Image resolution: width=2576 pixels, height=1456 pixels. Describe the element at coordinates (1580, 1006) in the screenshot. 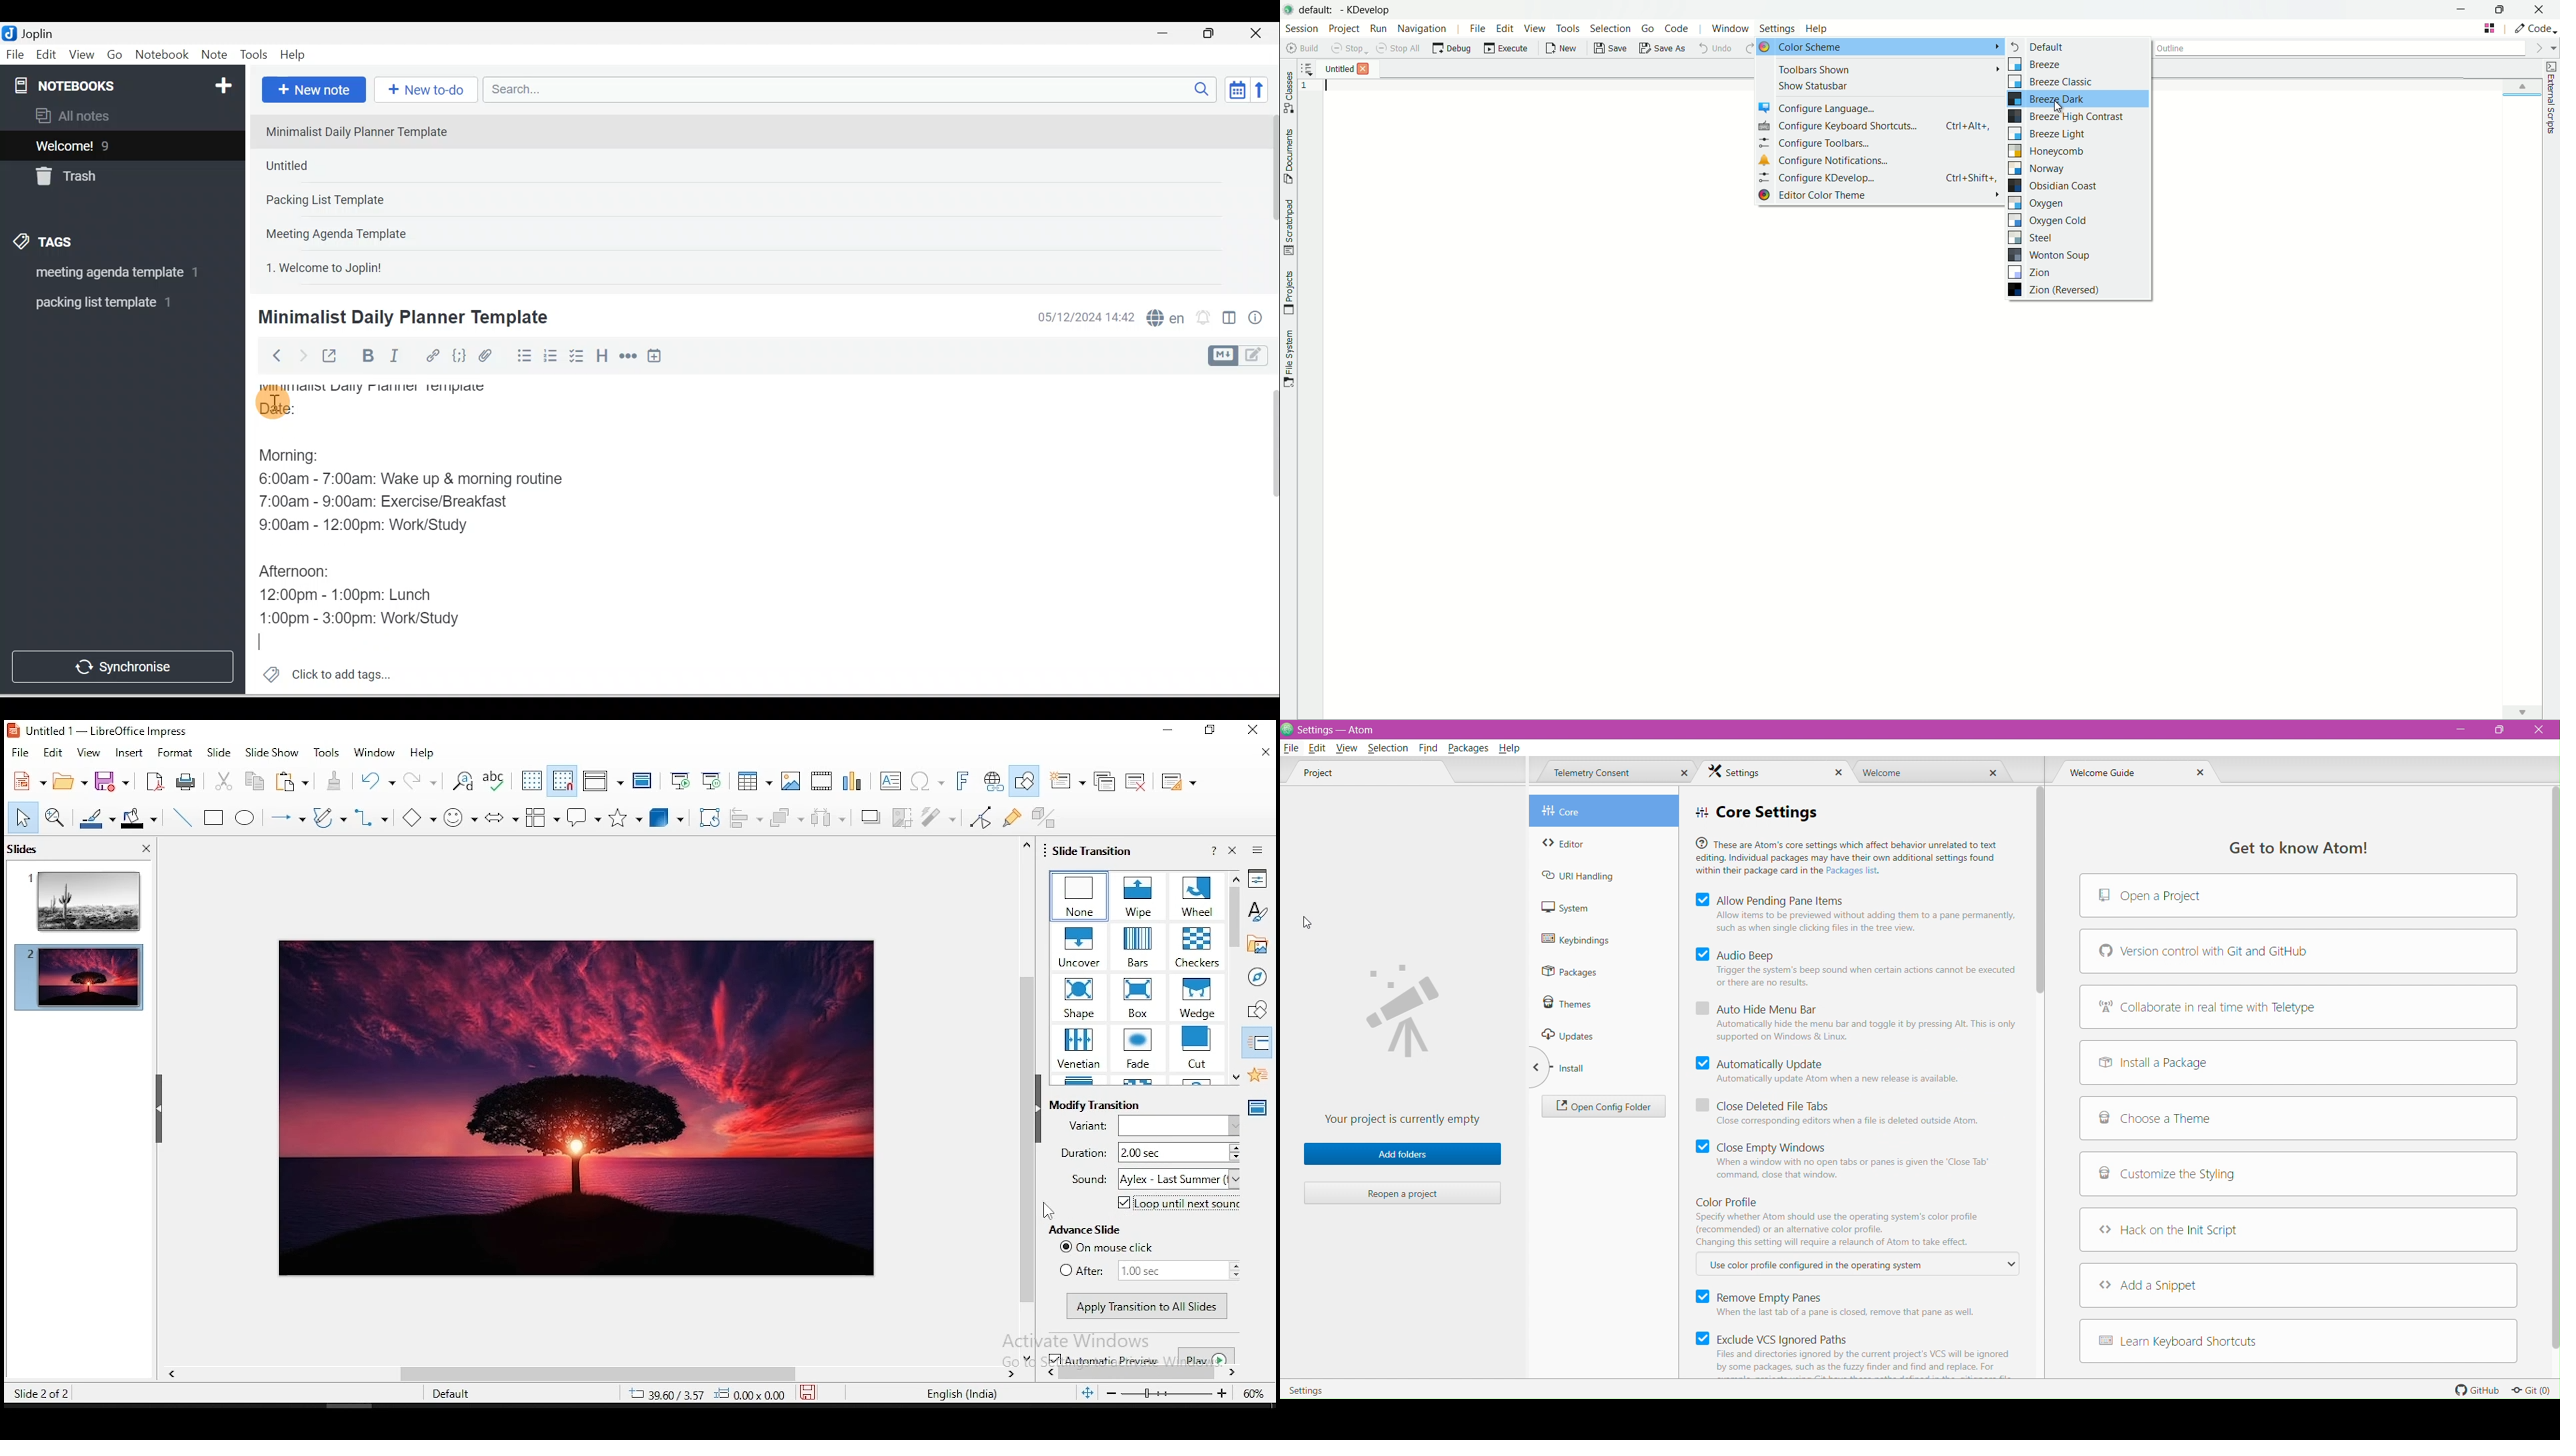

I see `Themes` at that location.